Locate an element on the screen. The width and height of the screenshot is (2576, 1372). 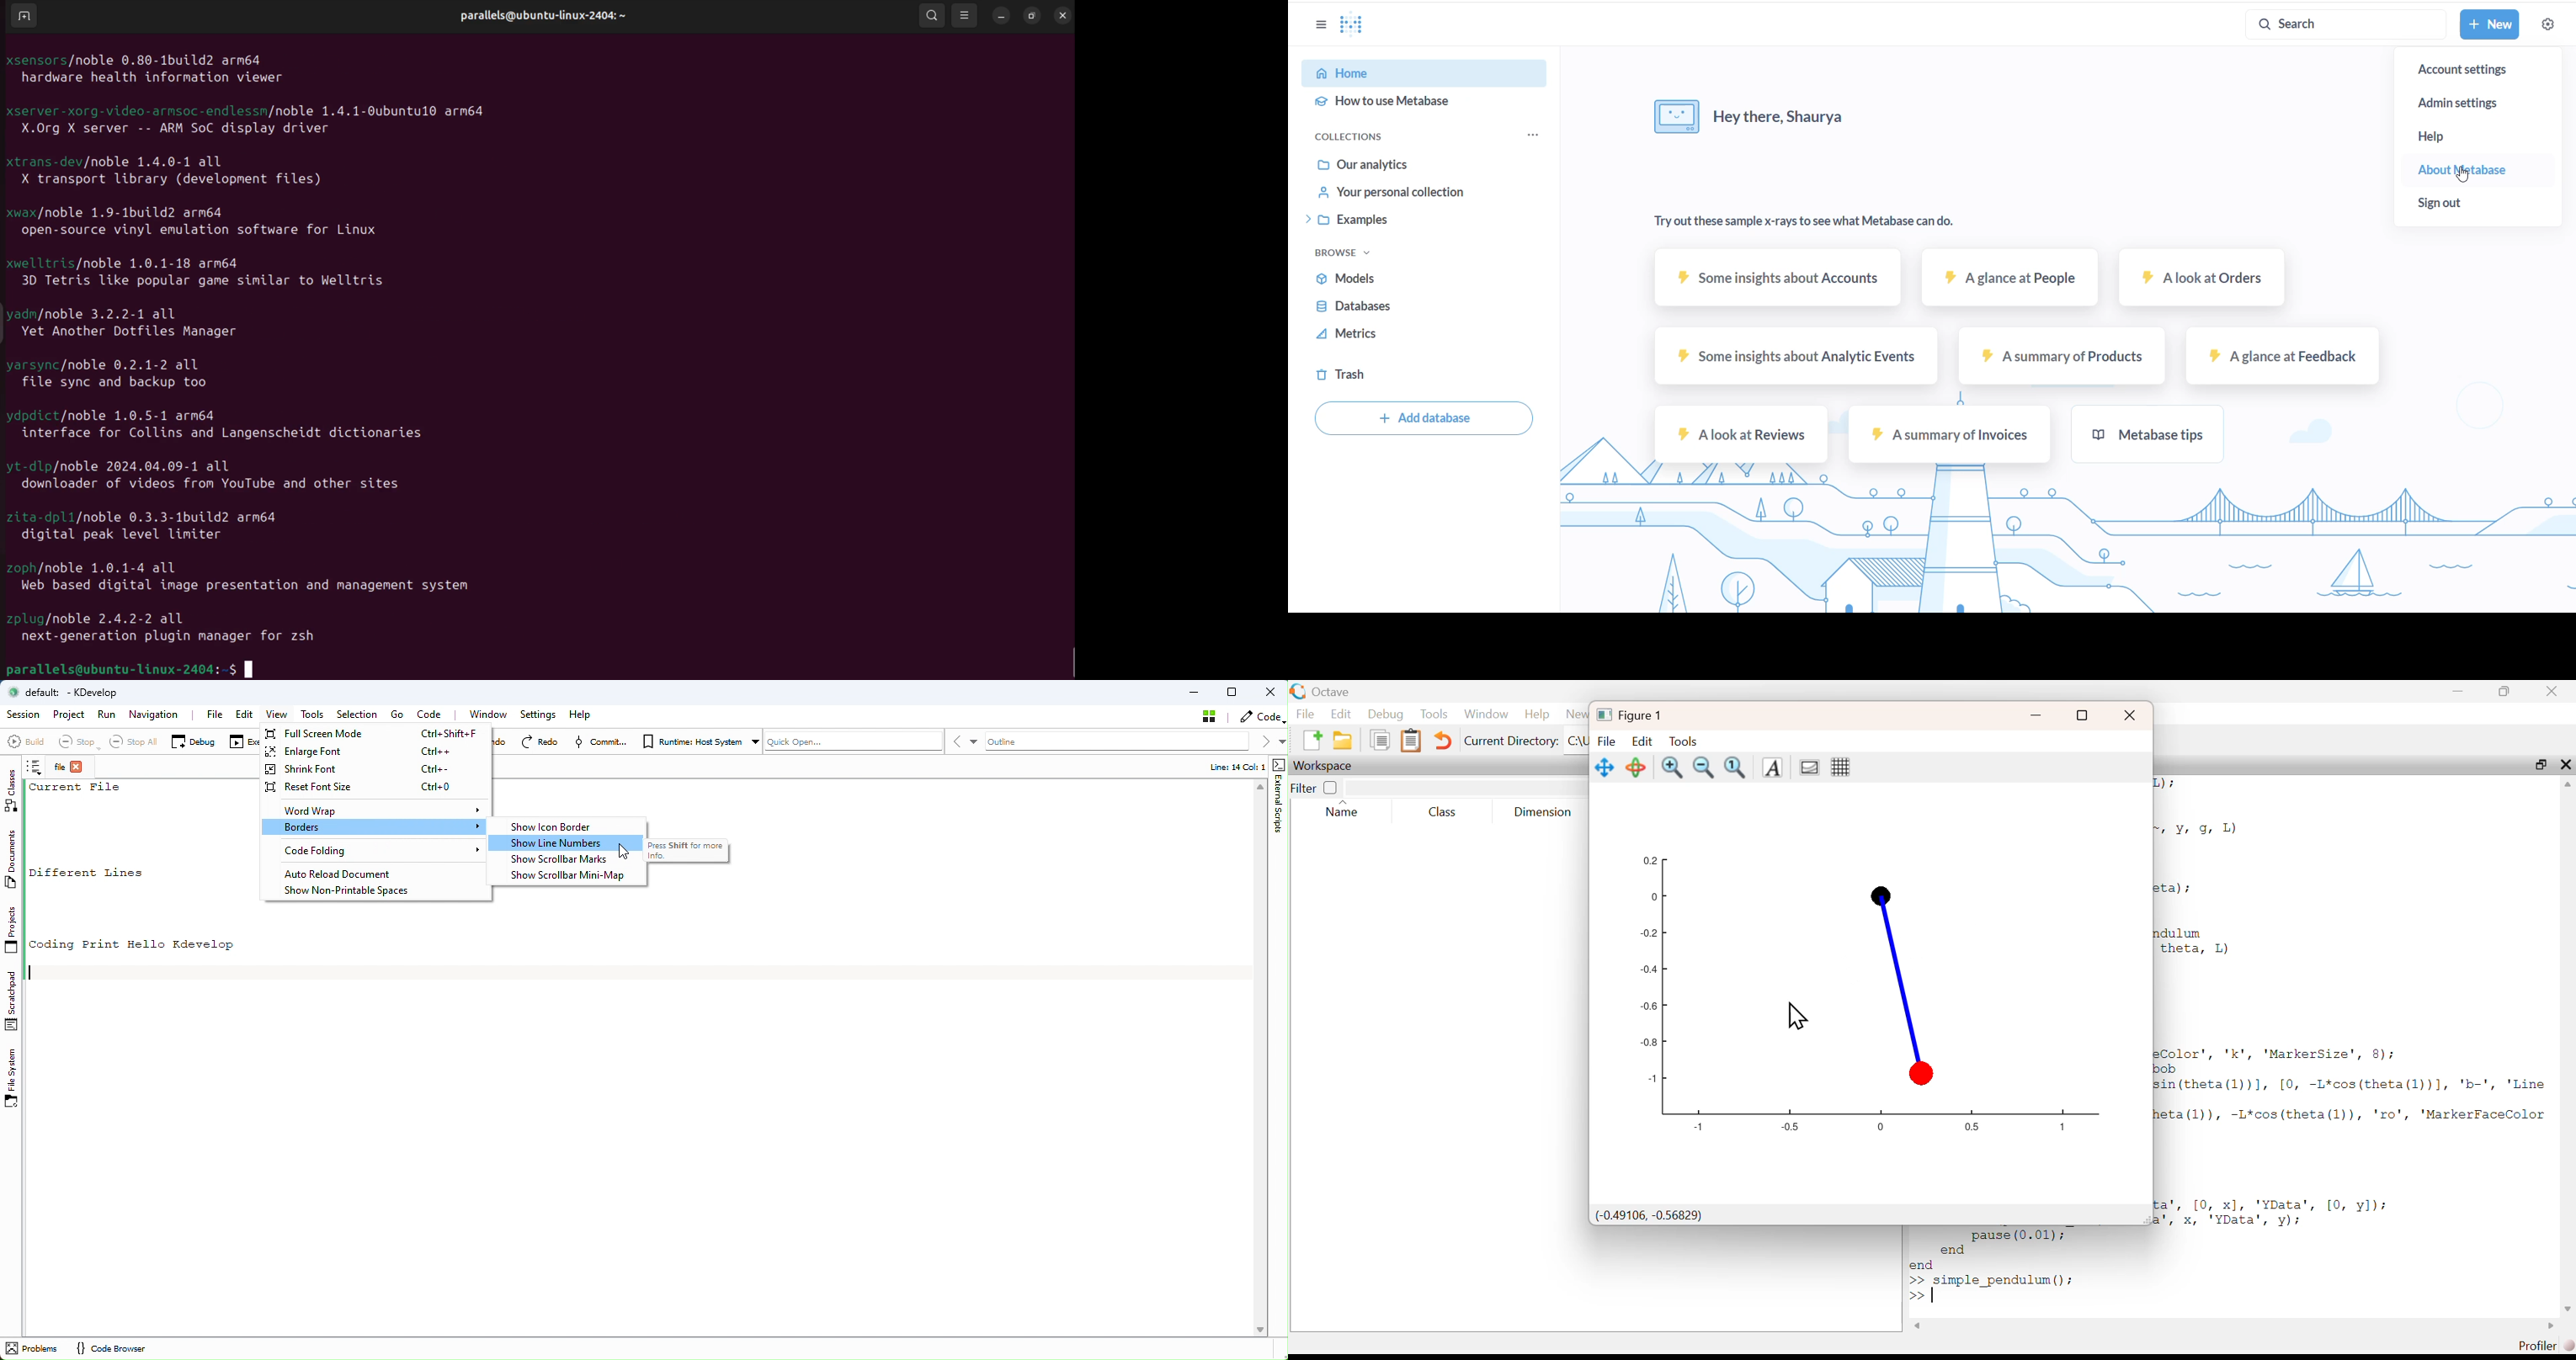
Full Screen Mode Ctrl+Shift+F is located at coordinates (376, 734).